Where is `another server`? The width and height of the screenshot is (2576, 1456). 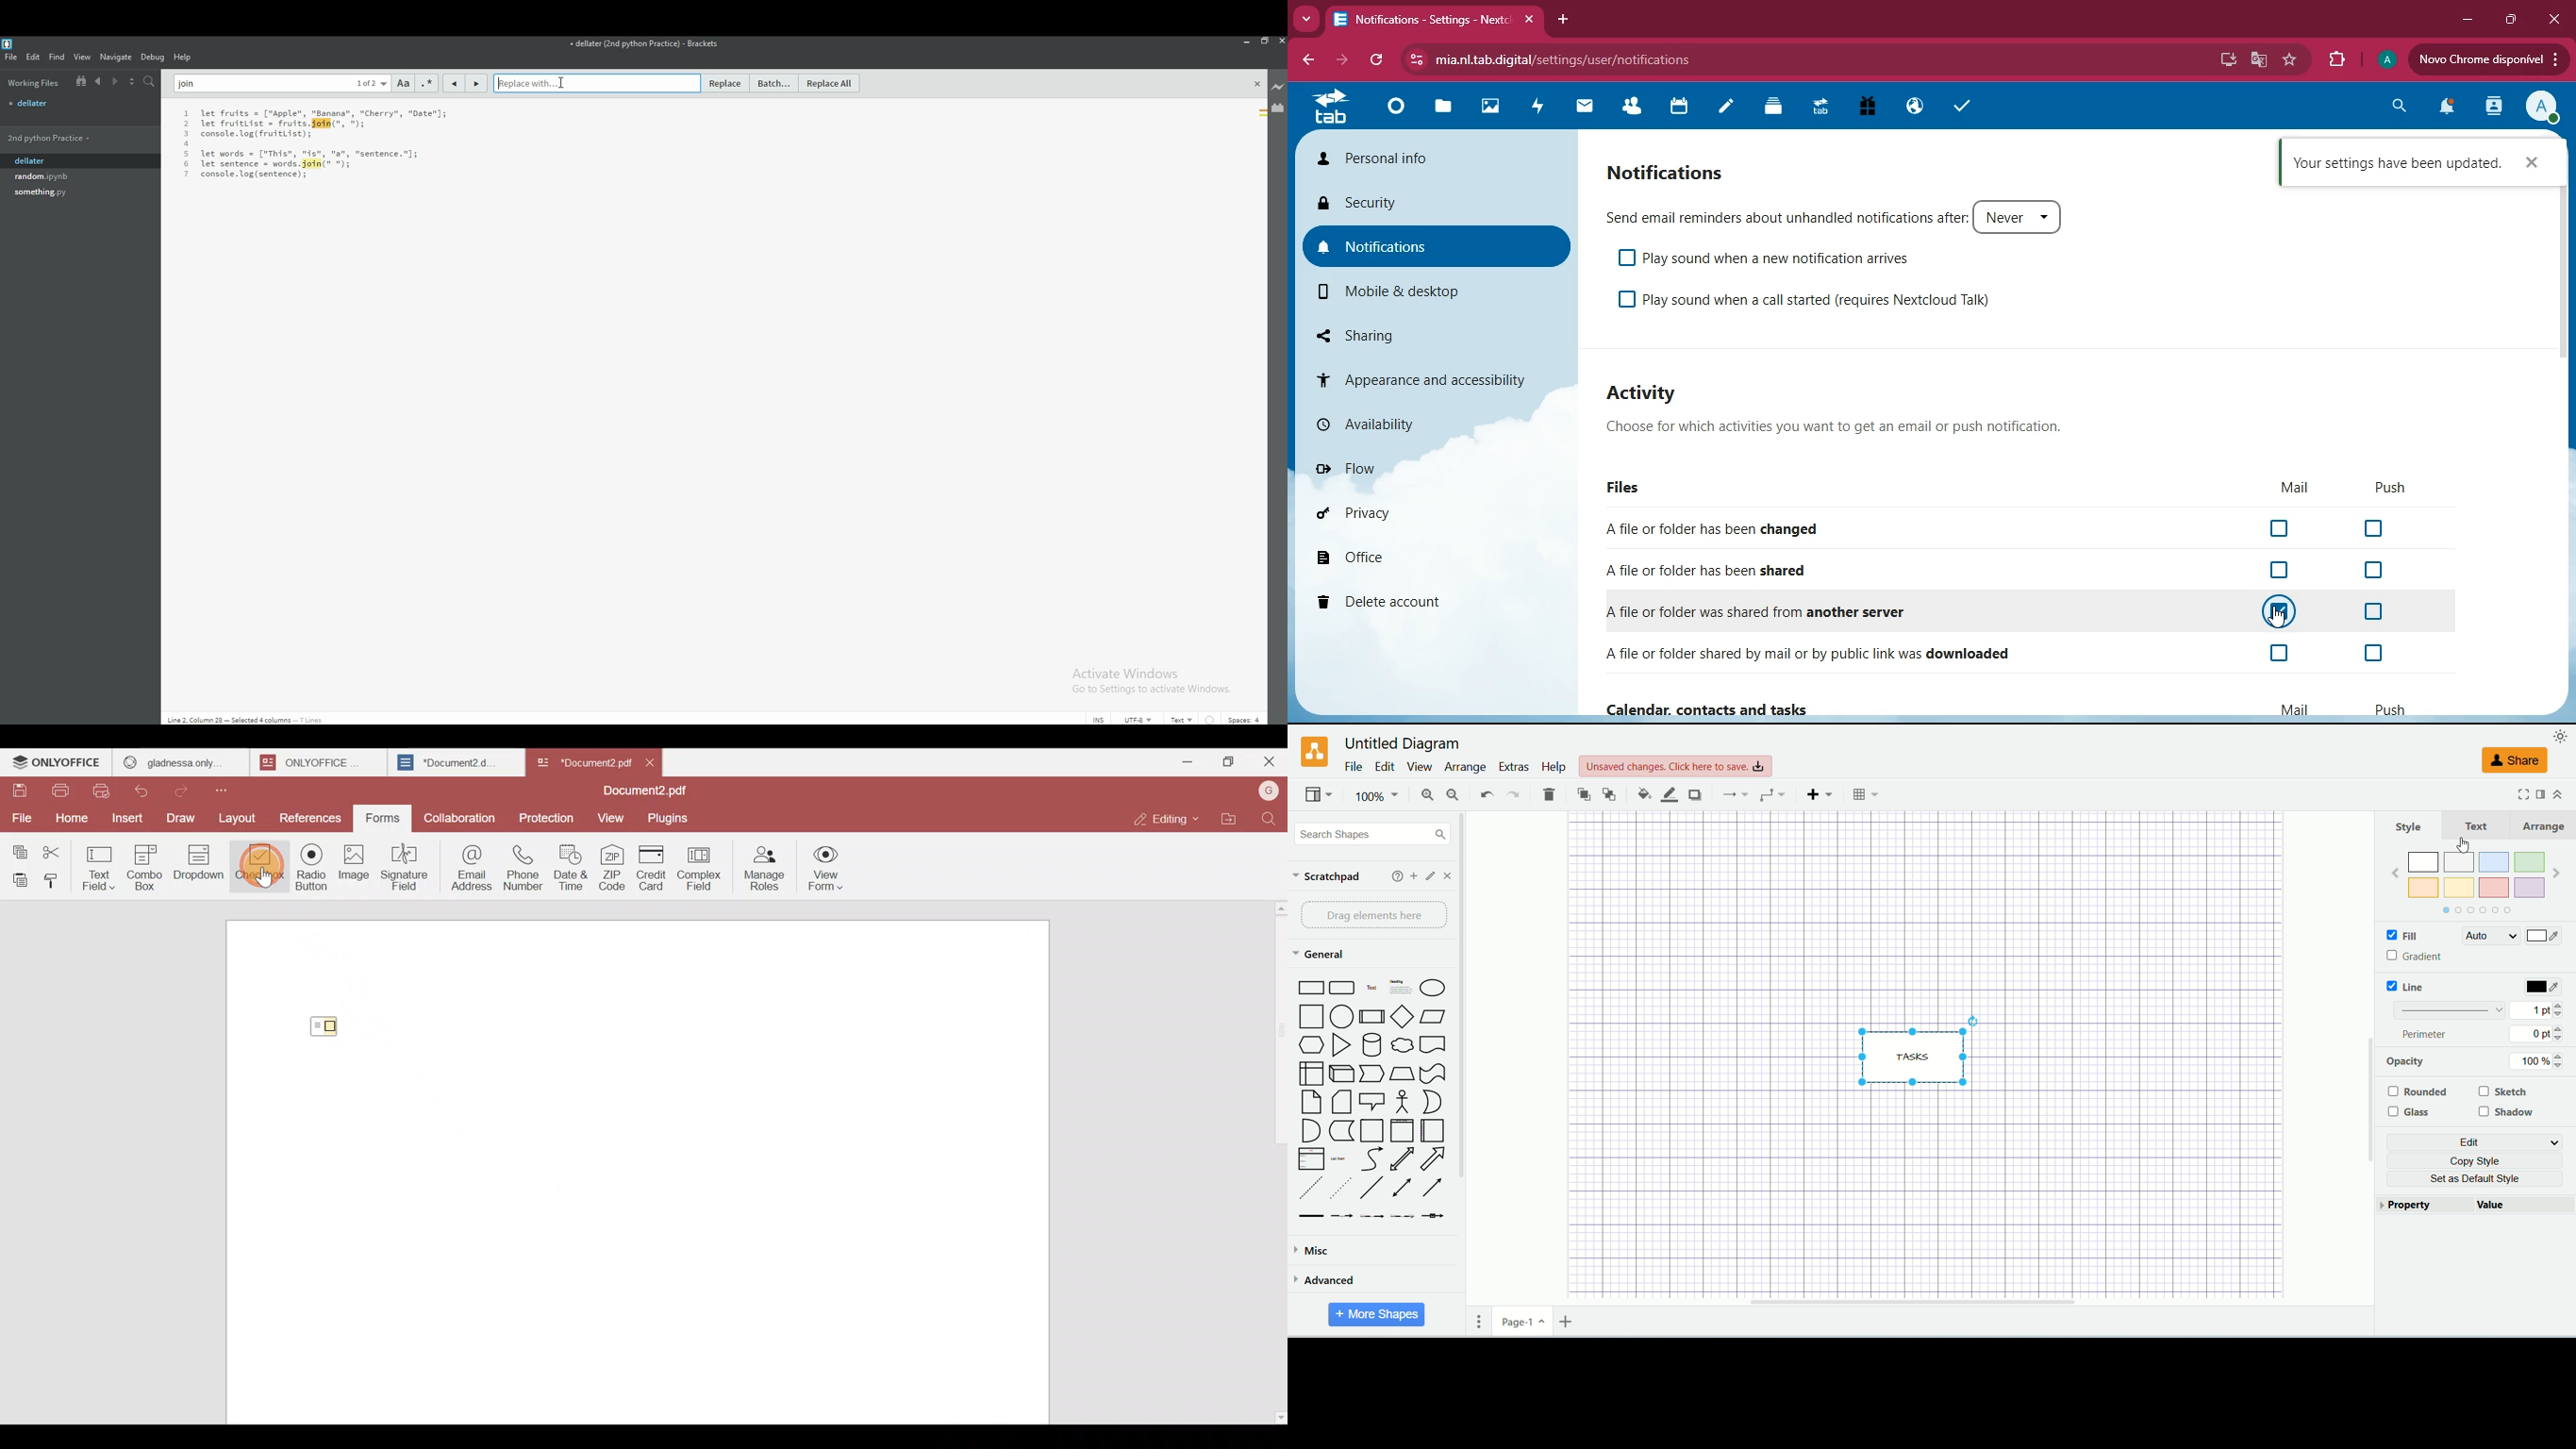 another server is located at coordinates (1775, 610).